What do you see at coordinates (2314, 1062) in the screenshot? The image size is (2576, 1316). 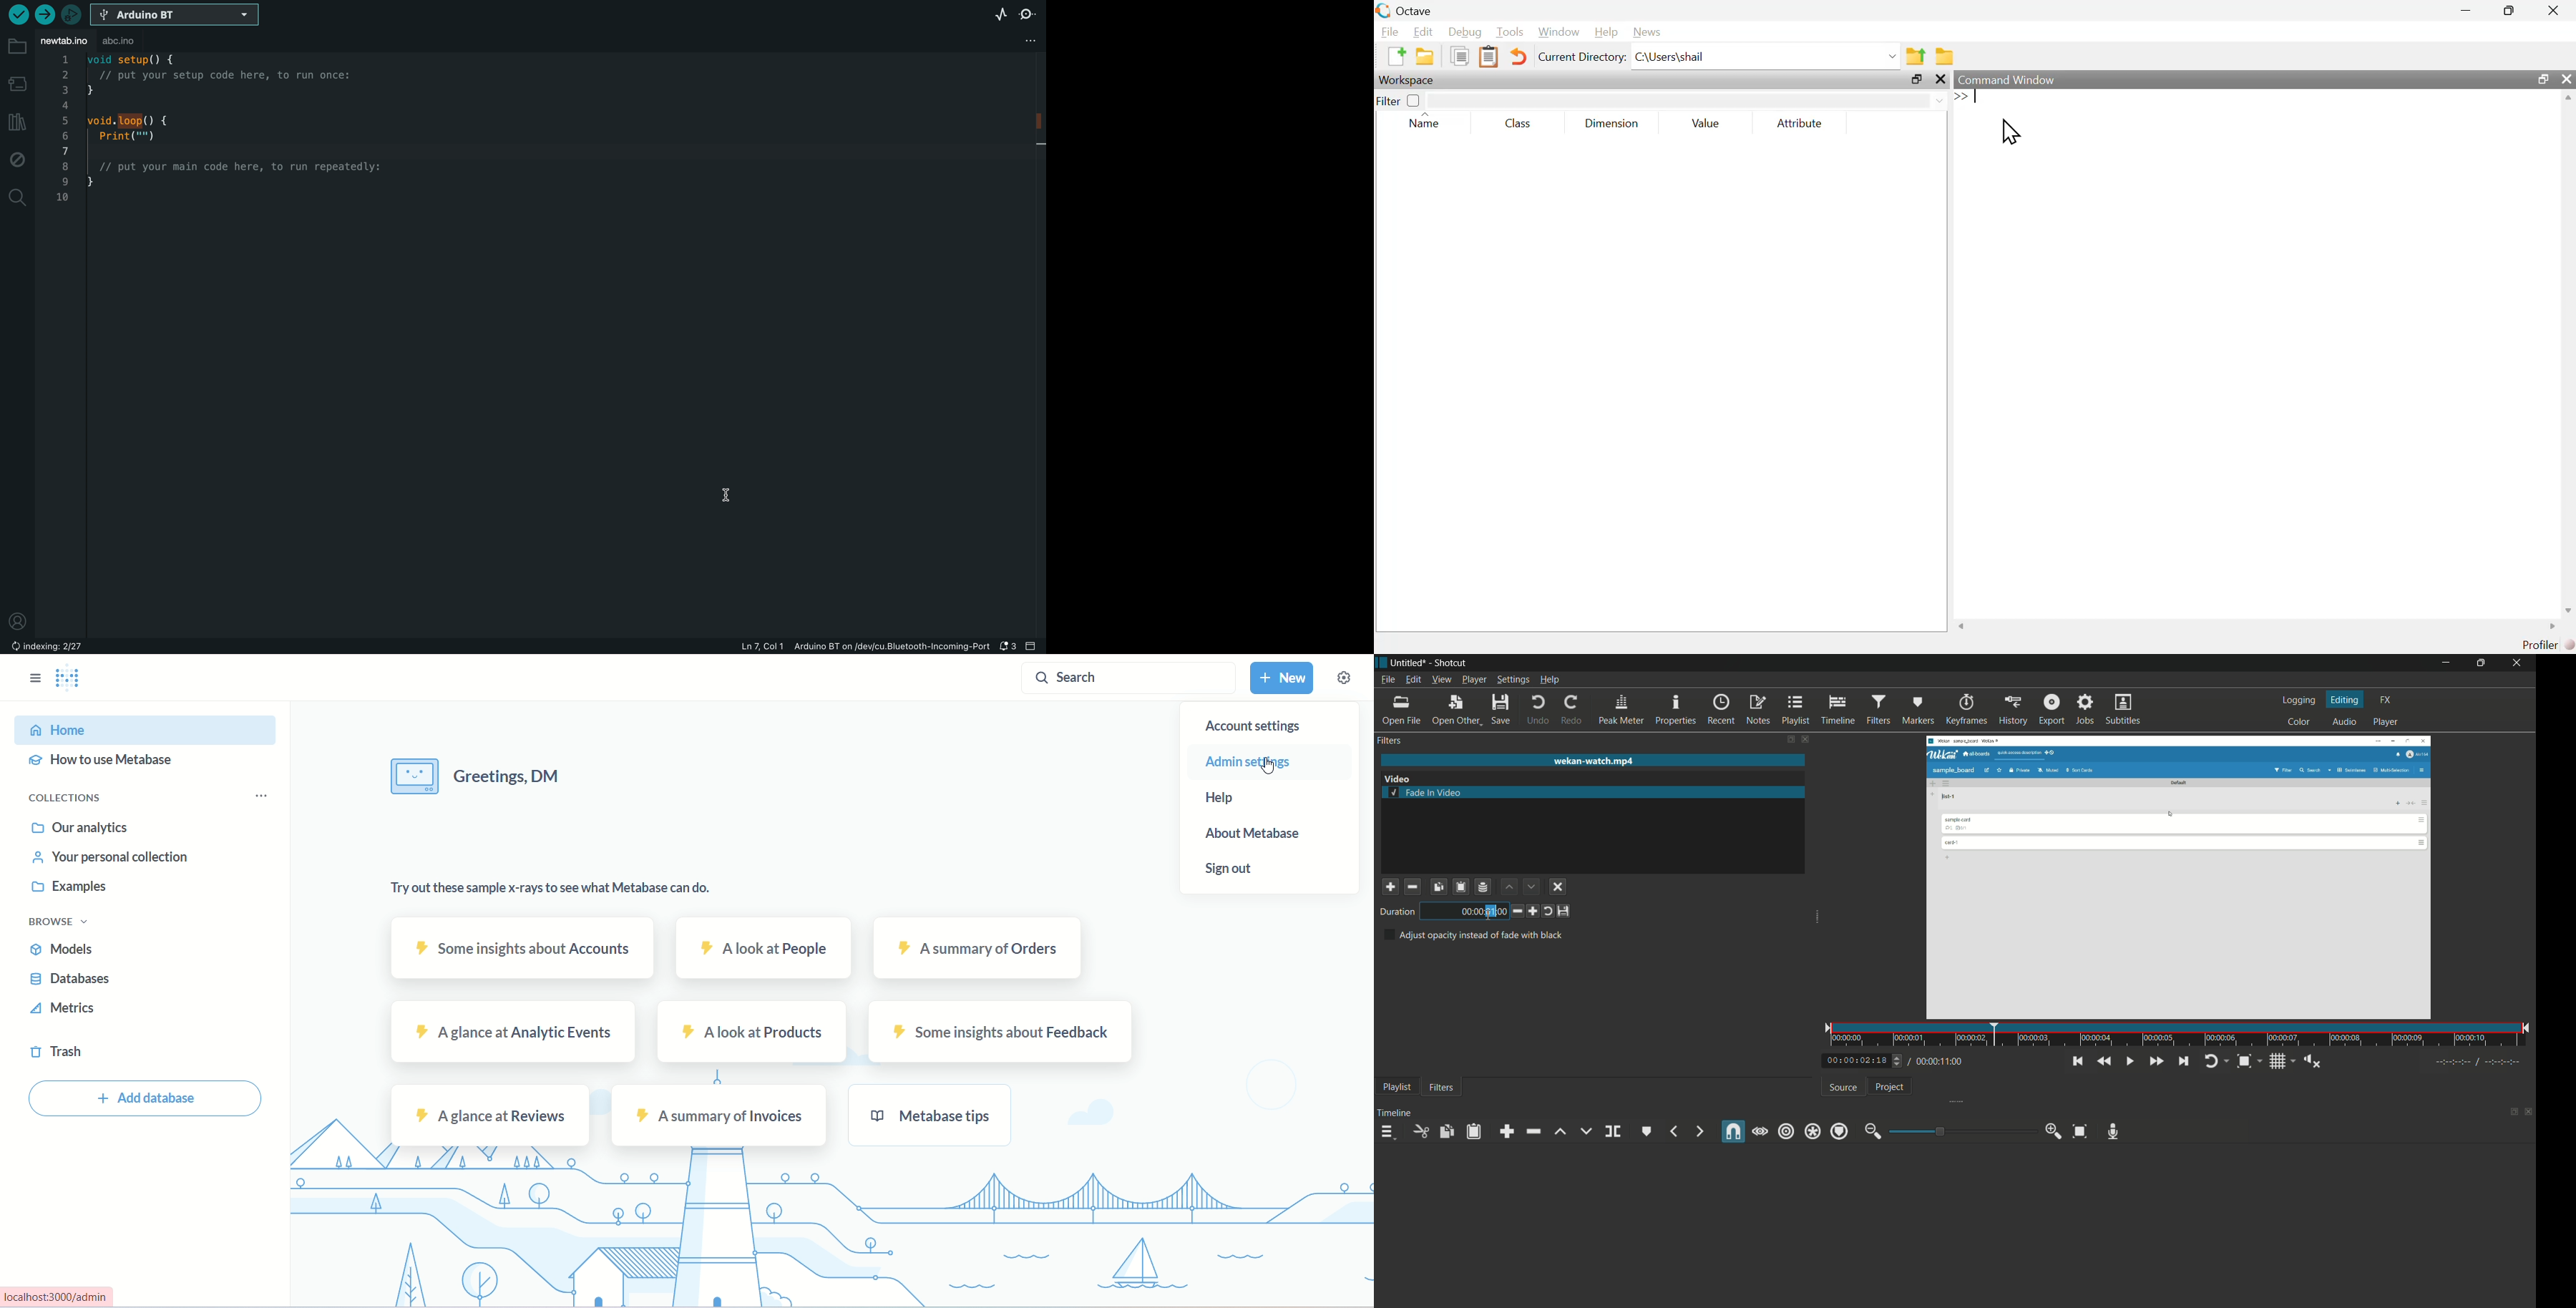 I see `show volume control` at bounding box center [2314, 1062].